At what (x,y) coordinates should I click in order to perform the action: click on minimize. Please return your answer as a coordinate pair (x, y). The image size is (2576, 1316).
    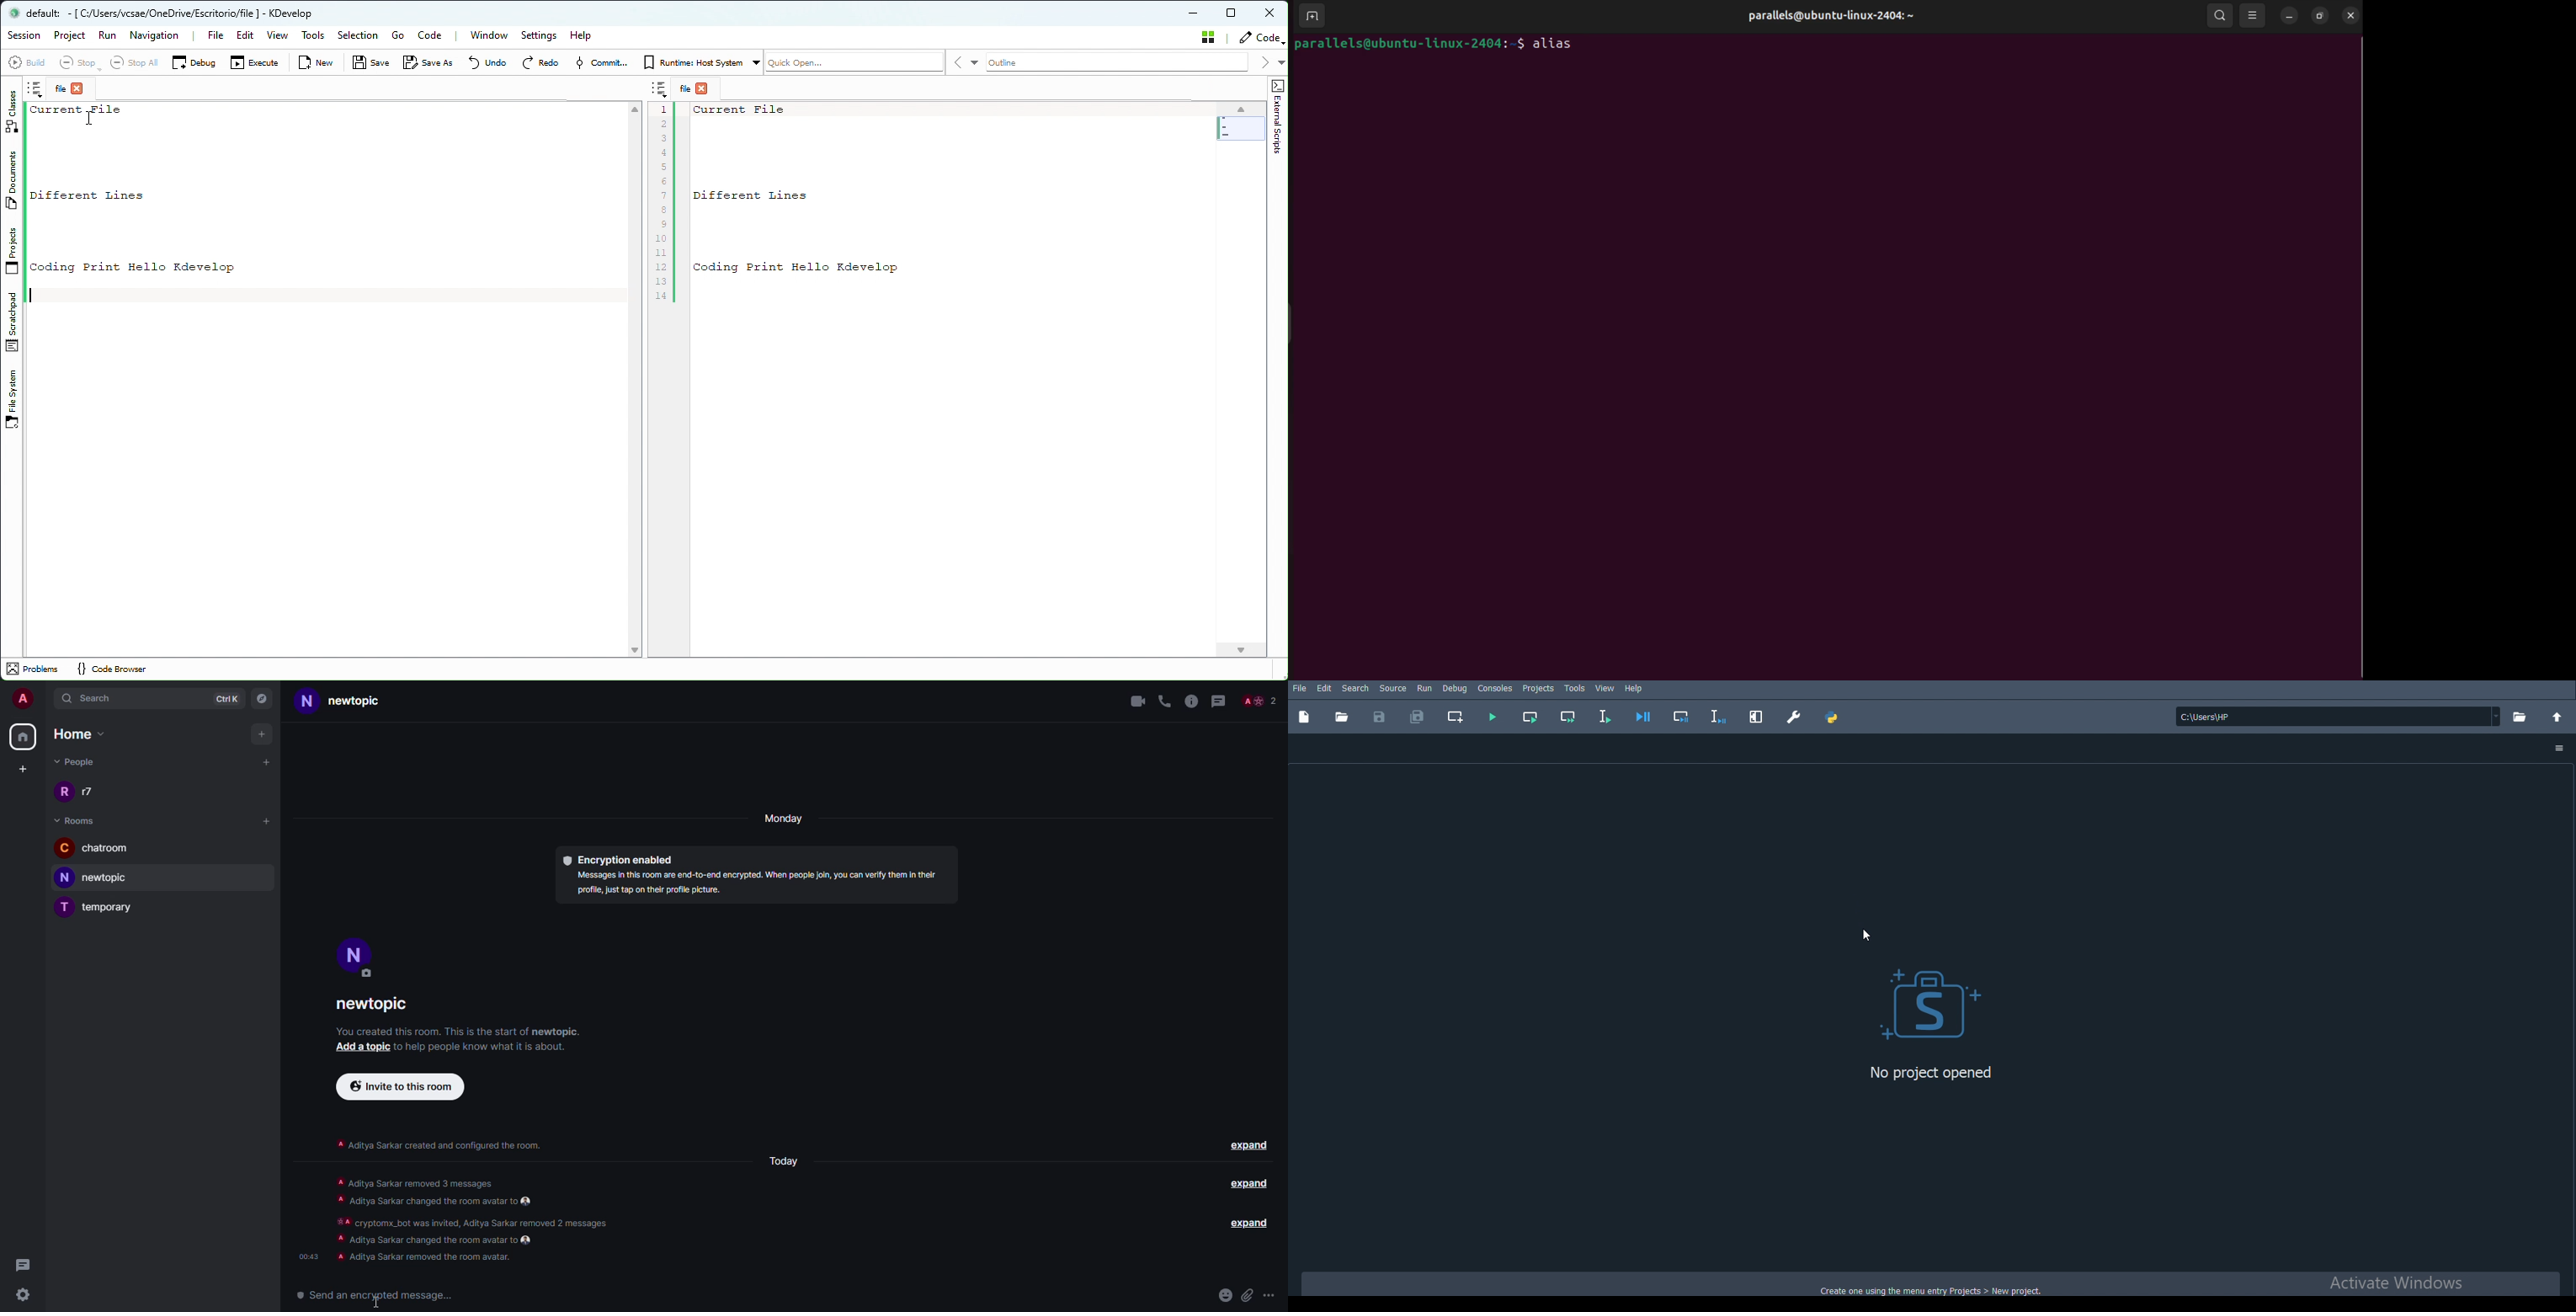
    Looking at the image, I should click on (2288, 15).